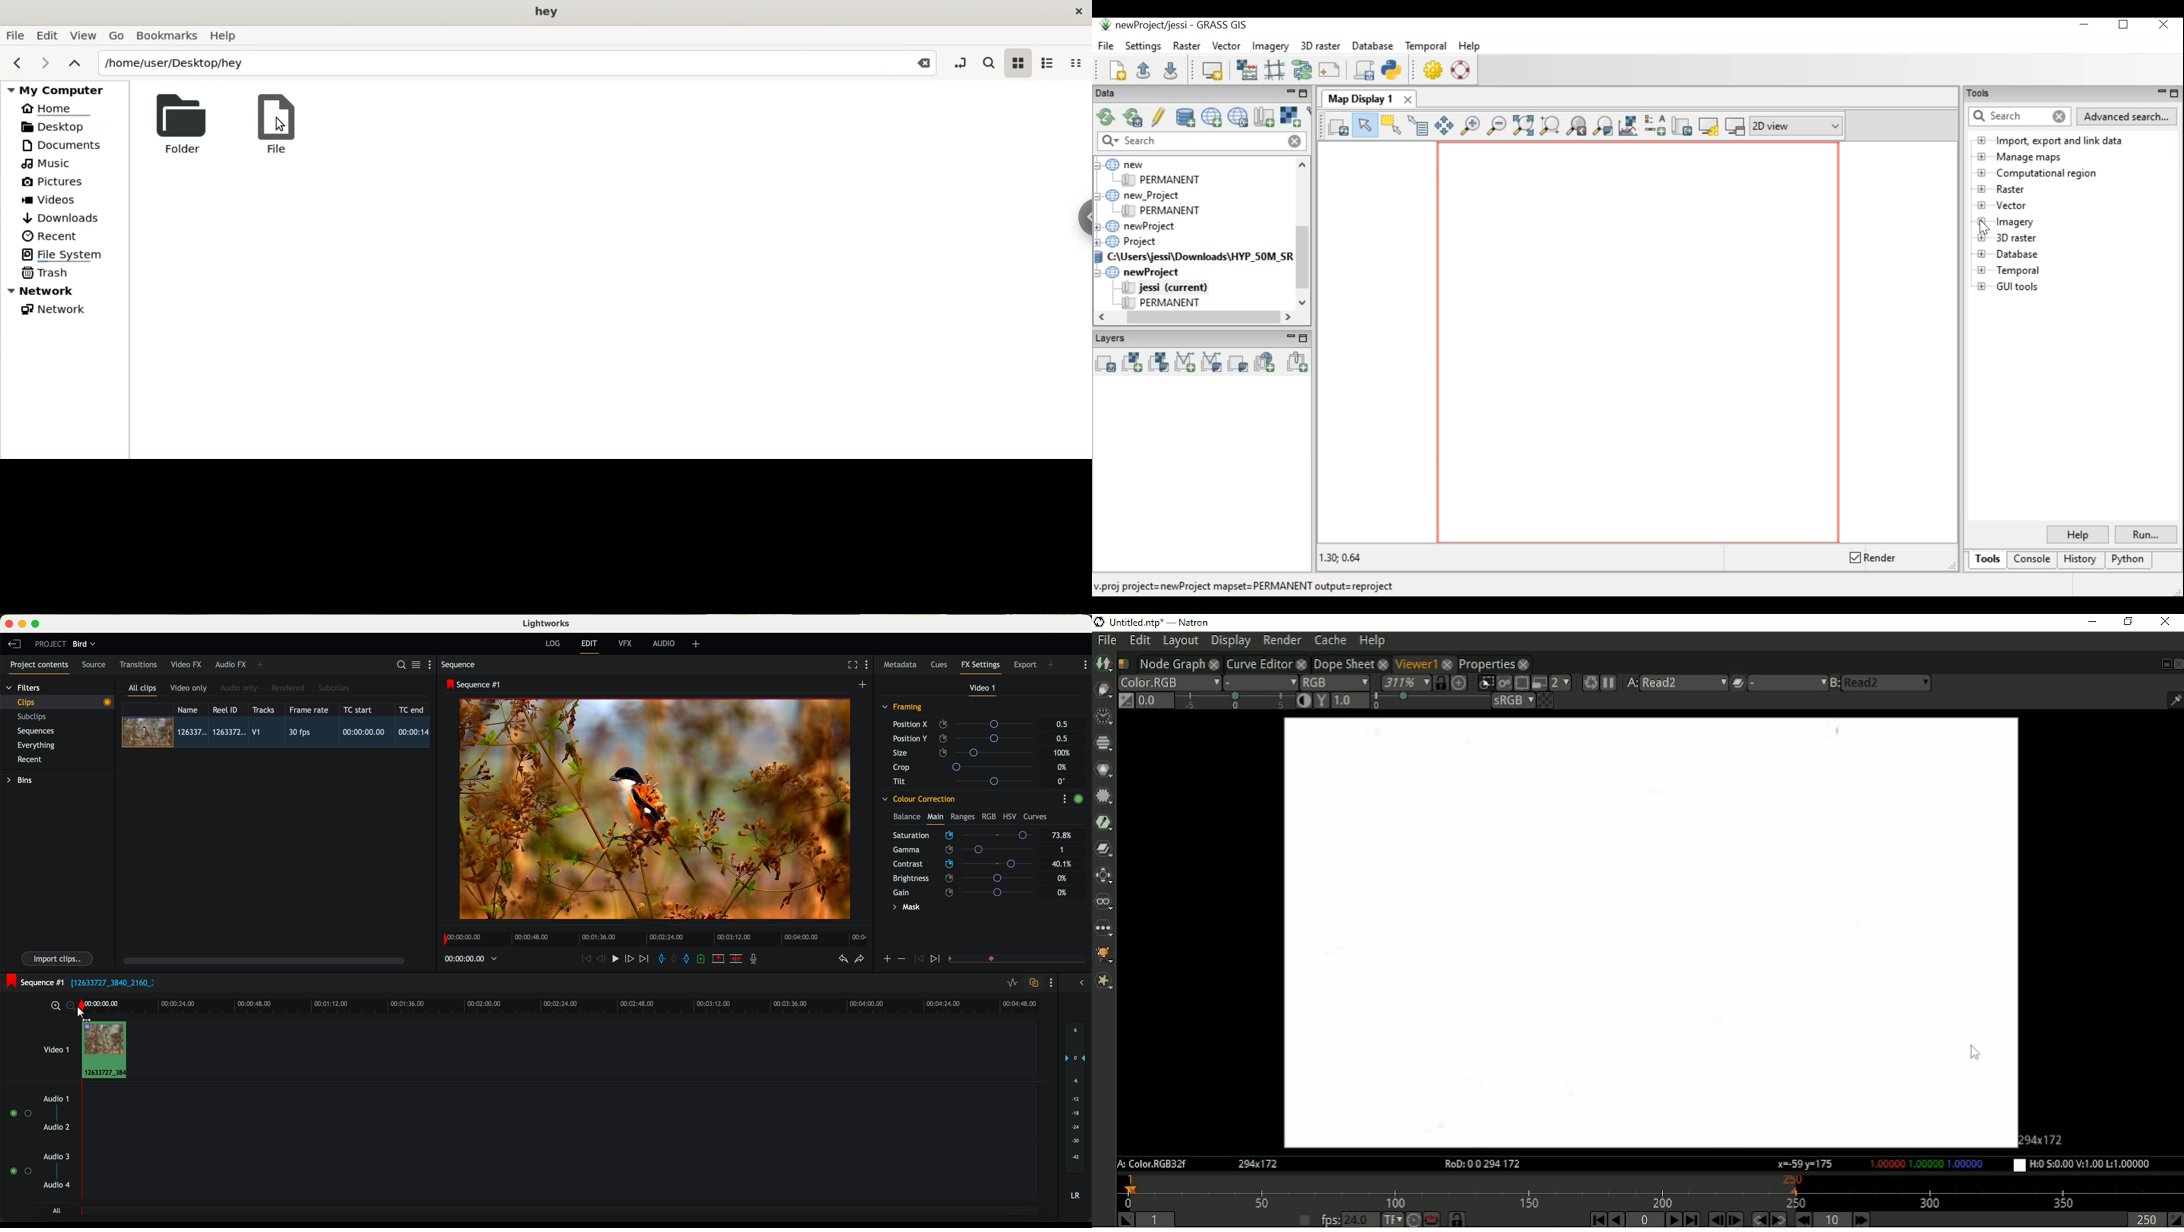 Image resolution: width=2184 pixels, height=1232 pixels. What do you see at coordinates (37, 624) in the screenshot?
I see `maximize program` at bounding box center [37, 624].